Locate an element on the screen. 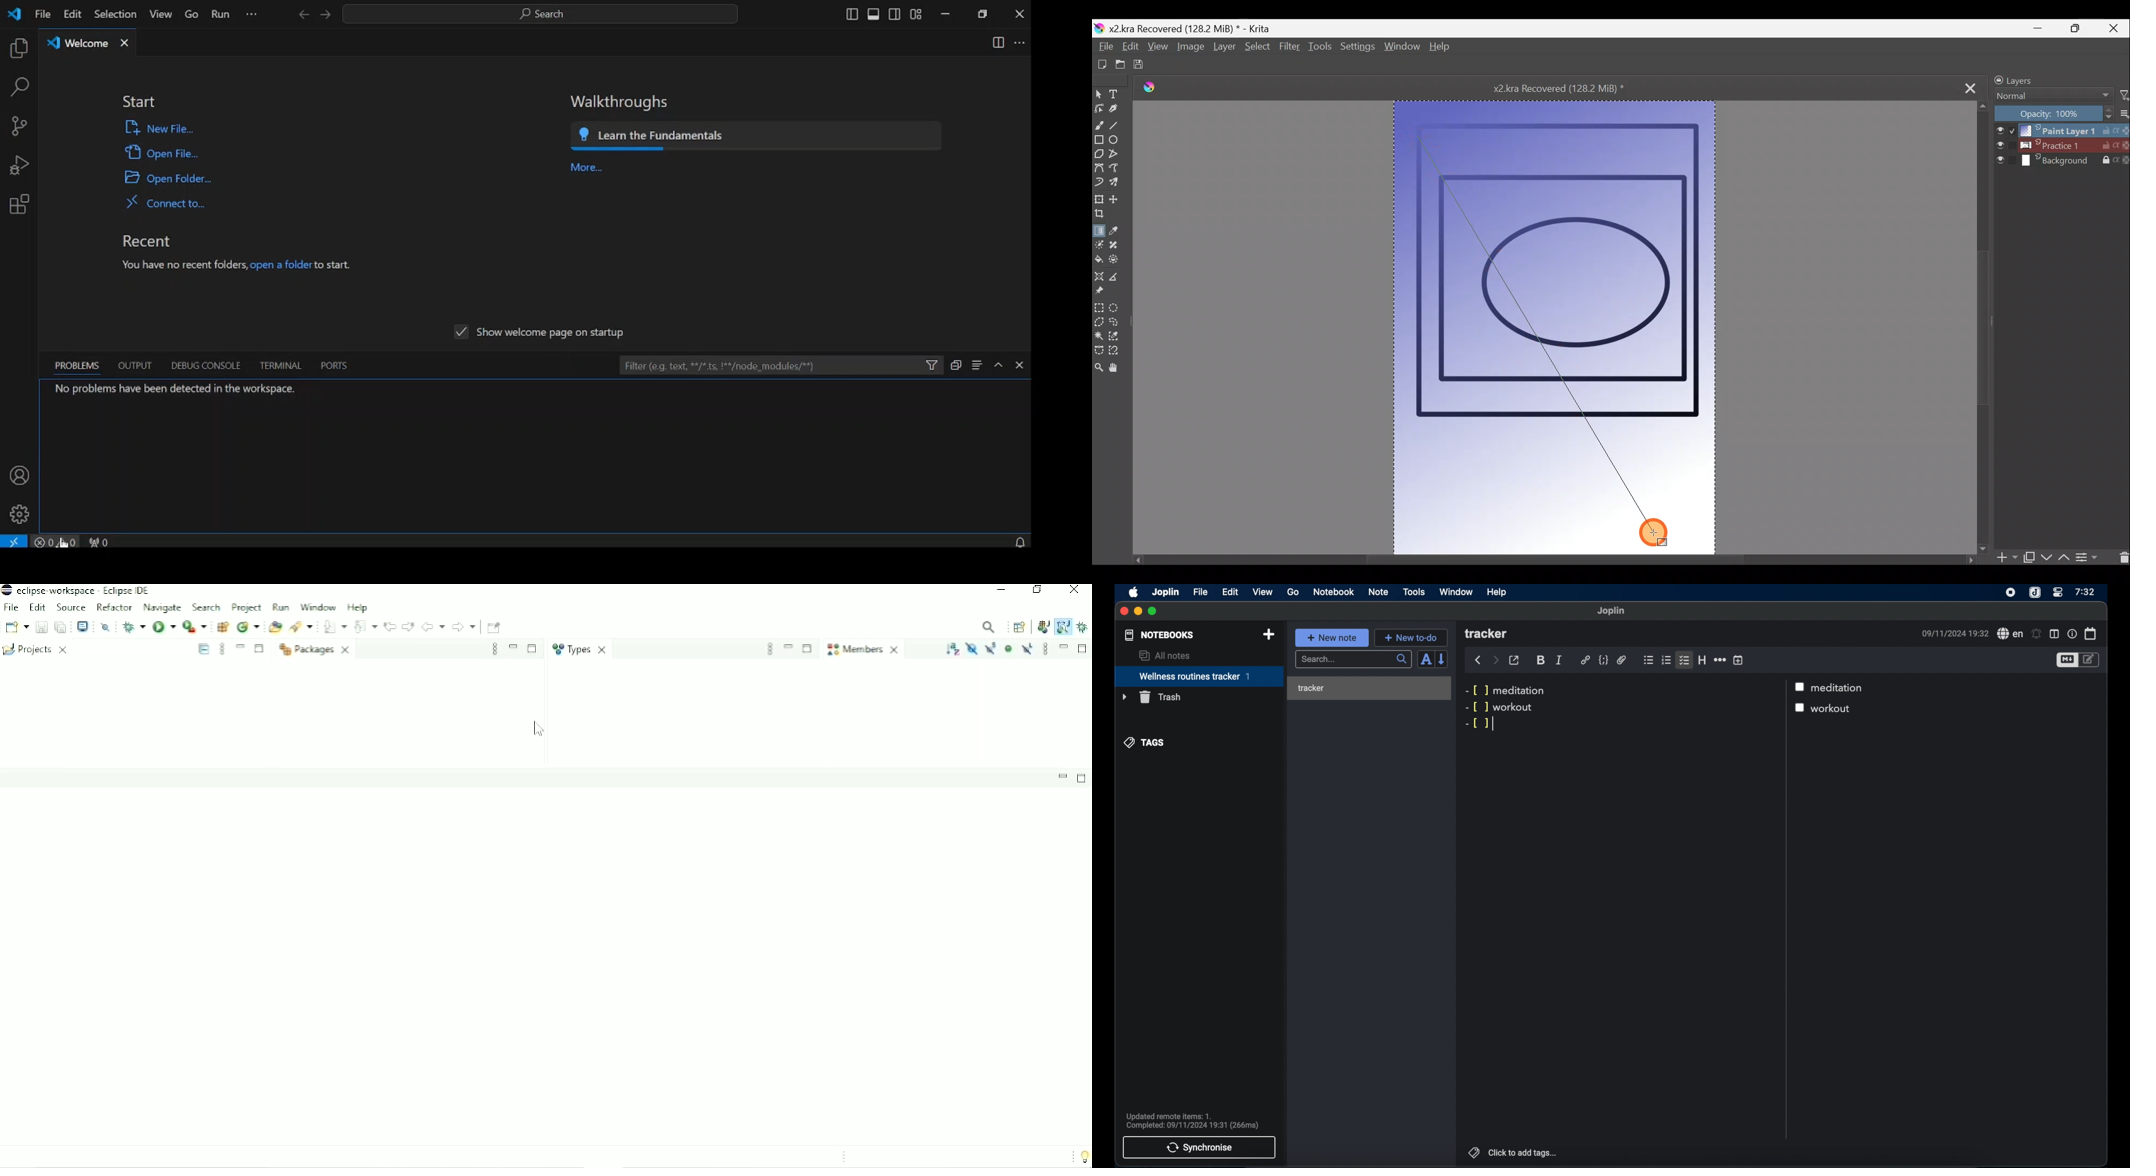  control center is located at coordinates (2058, 593).